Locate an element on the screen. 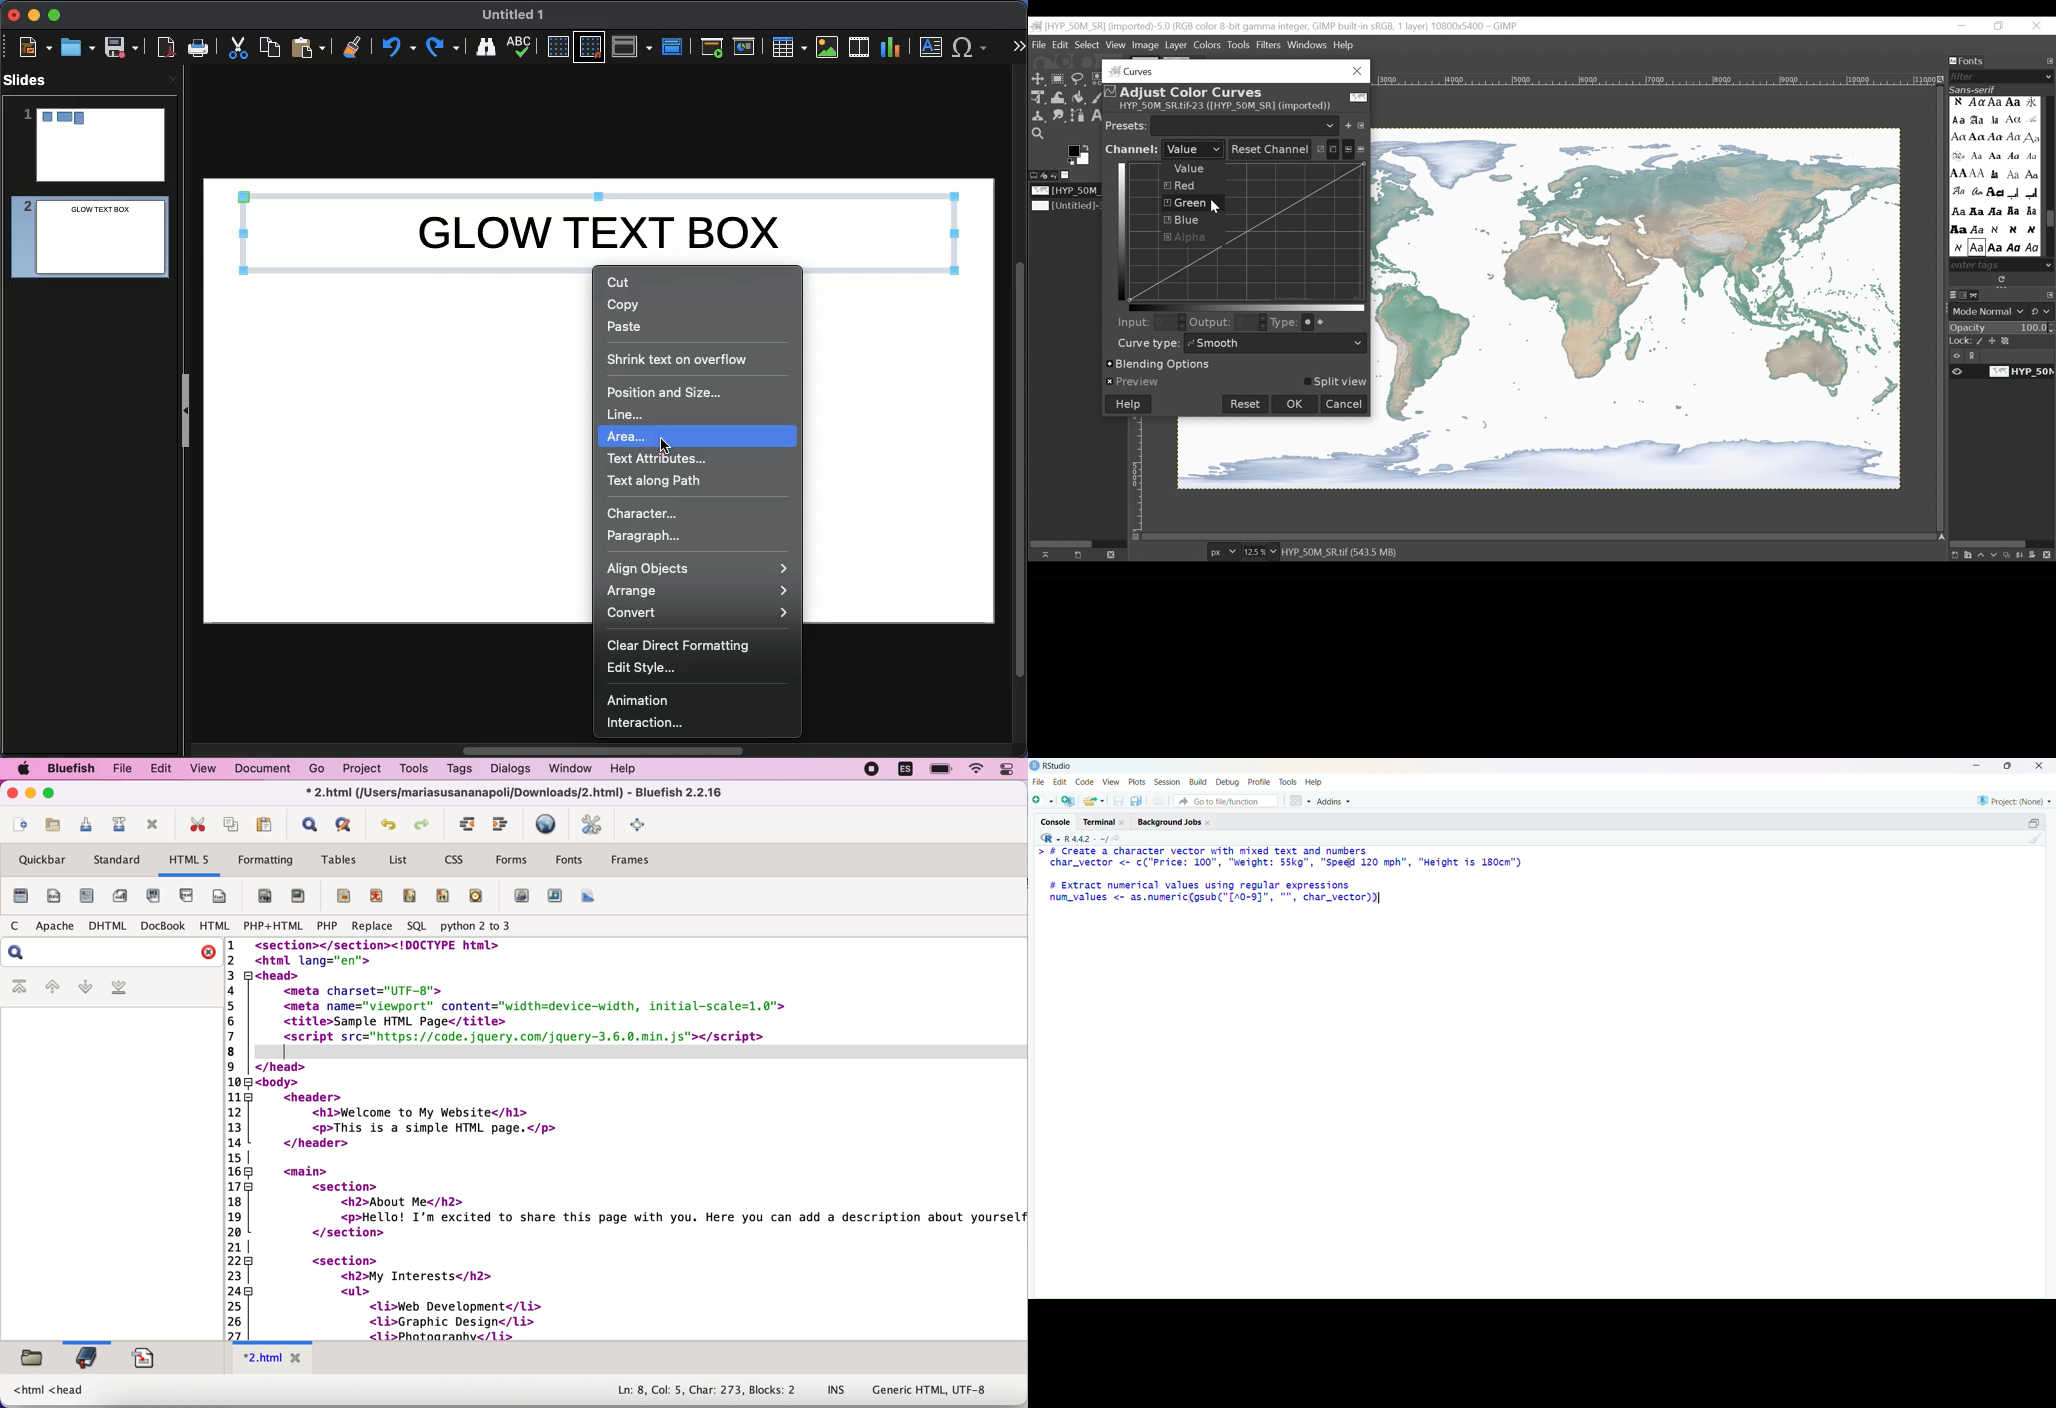 The height and width of the screenshot is (1428, 2072). hgroup is located at coordinates (159, 895).